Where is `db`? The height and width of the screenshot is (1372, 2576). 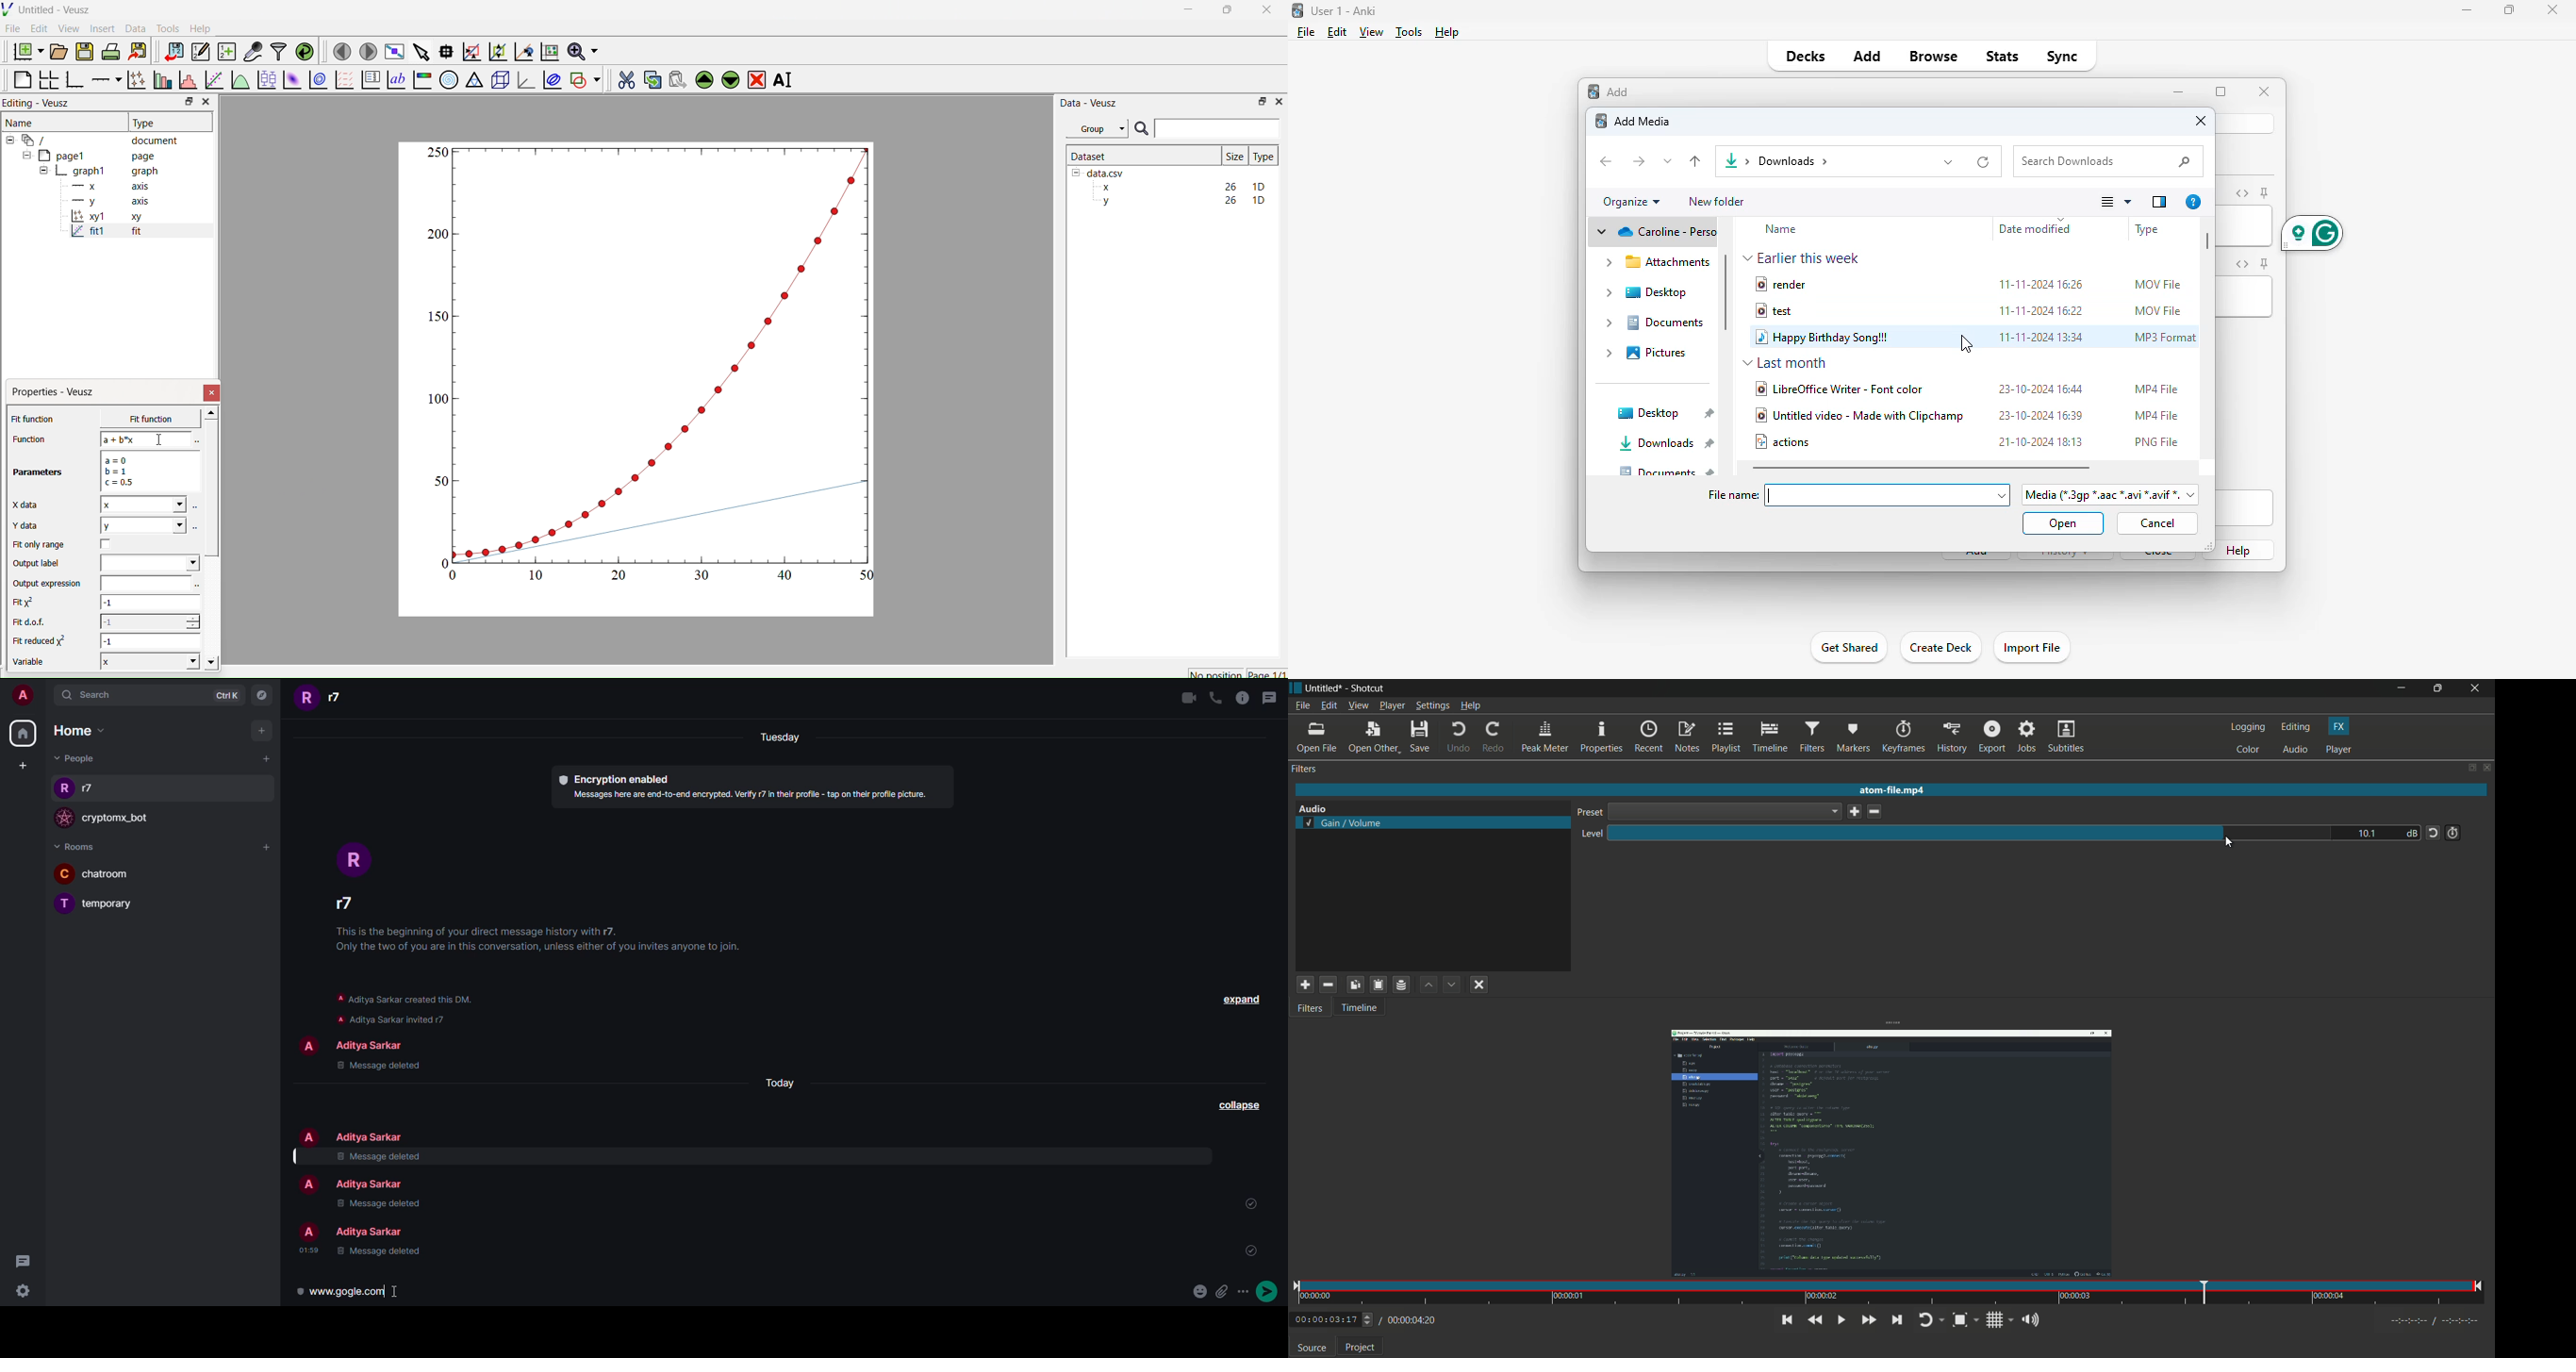 db is located at coordinates (2411, 833).